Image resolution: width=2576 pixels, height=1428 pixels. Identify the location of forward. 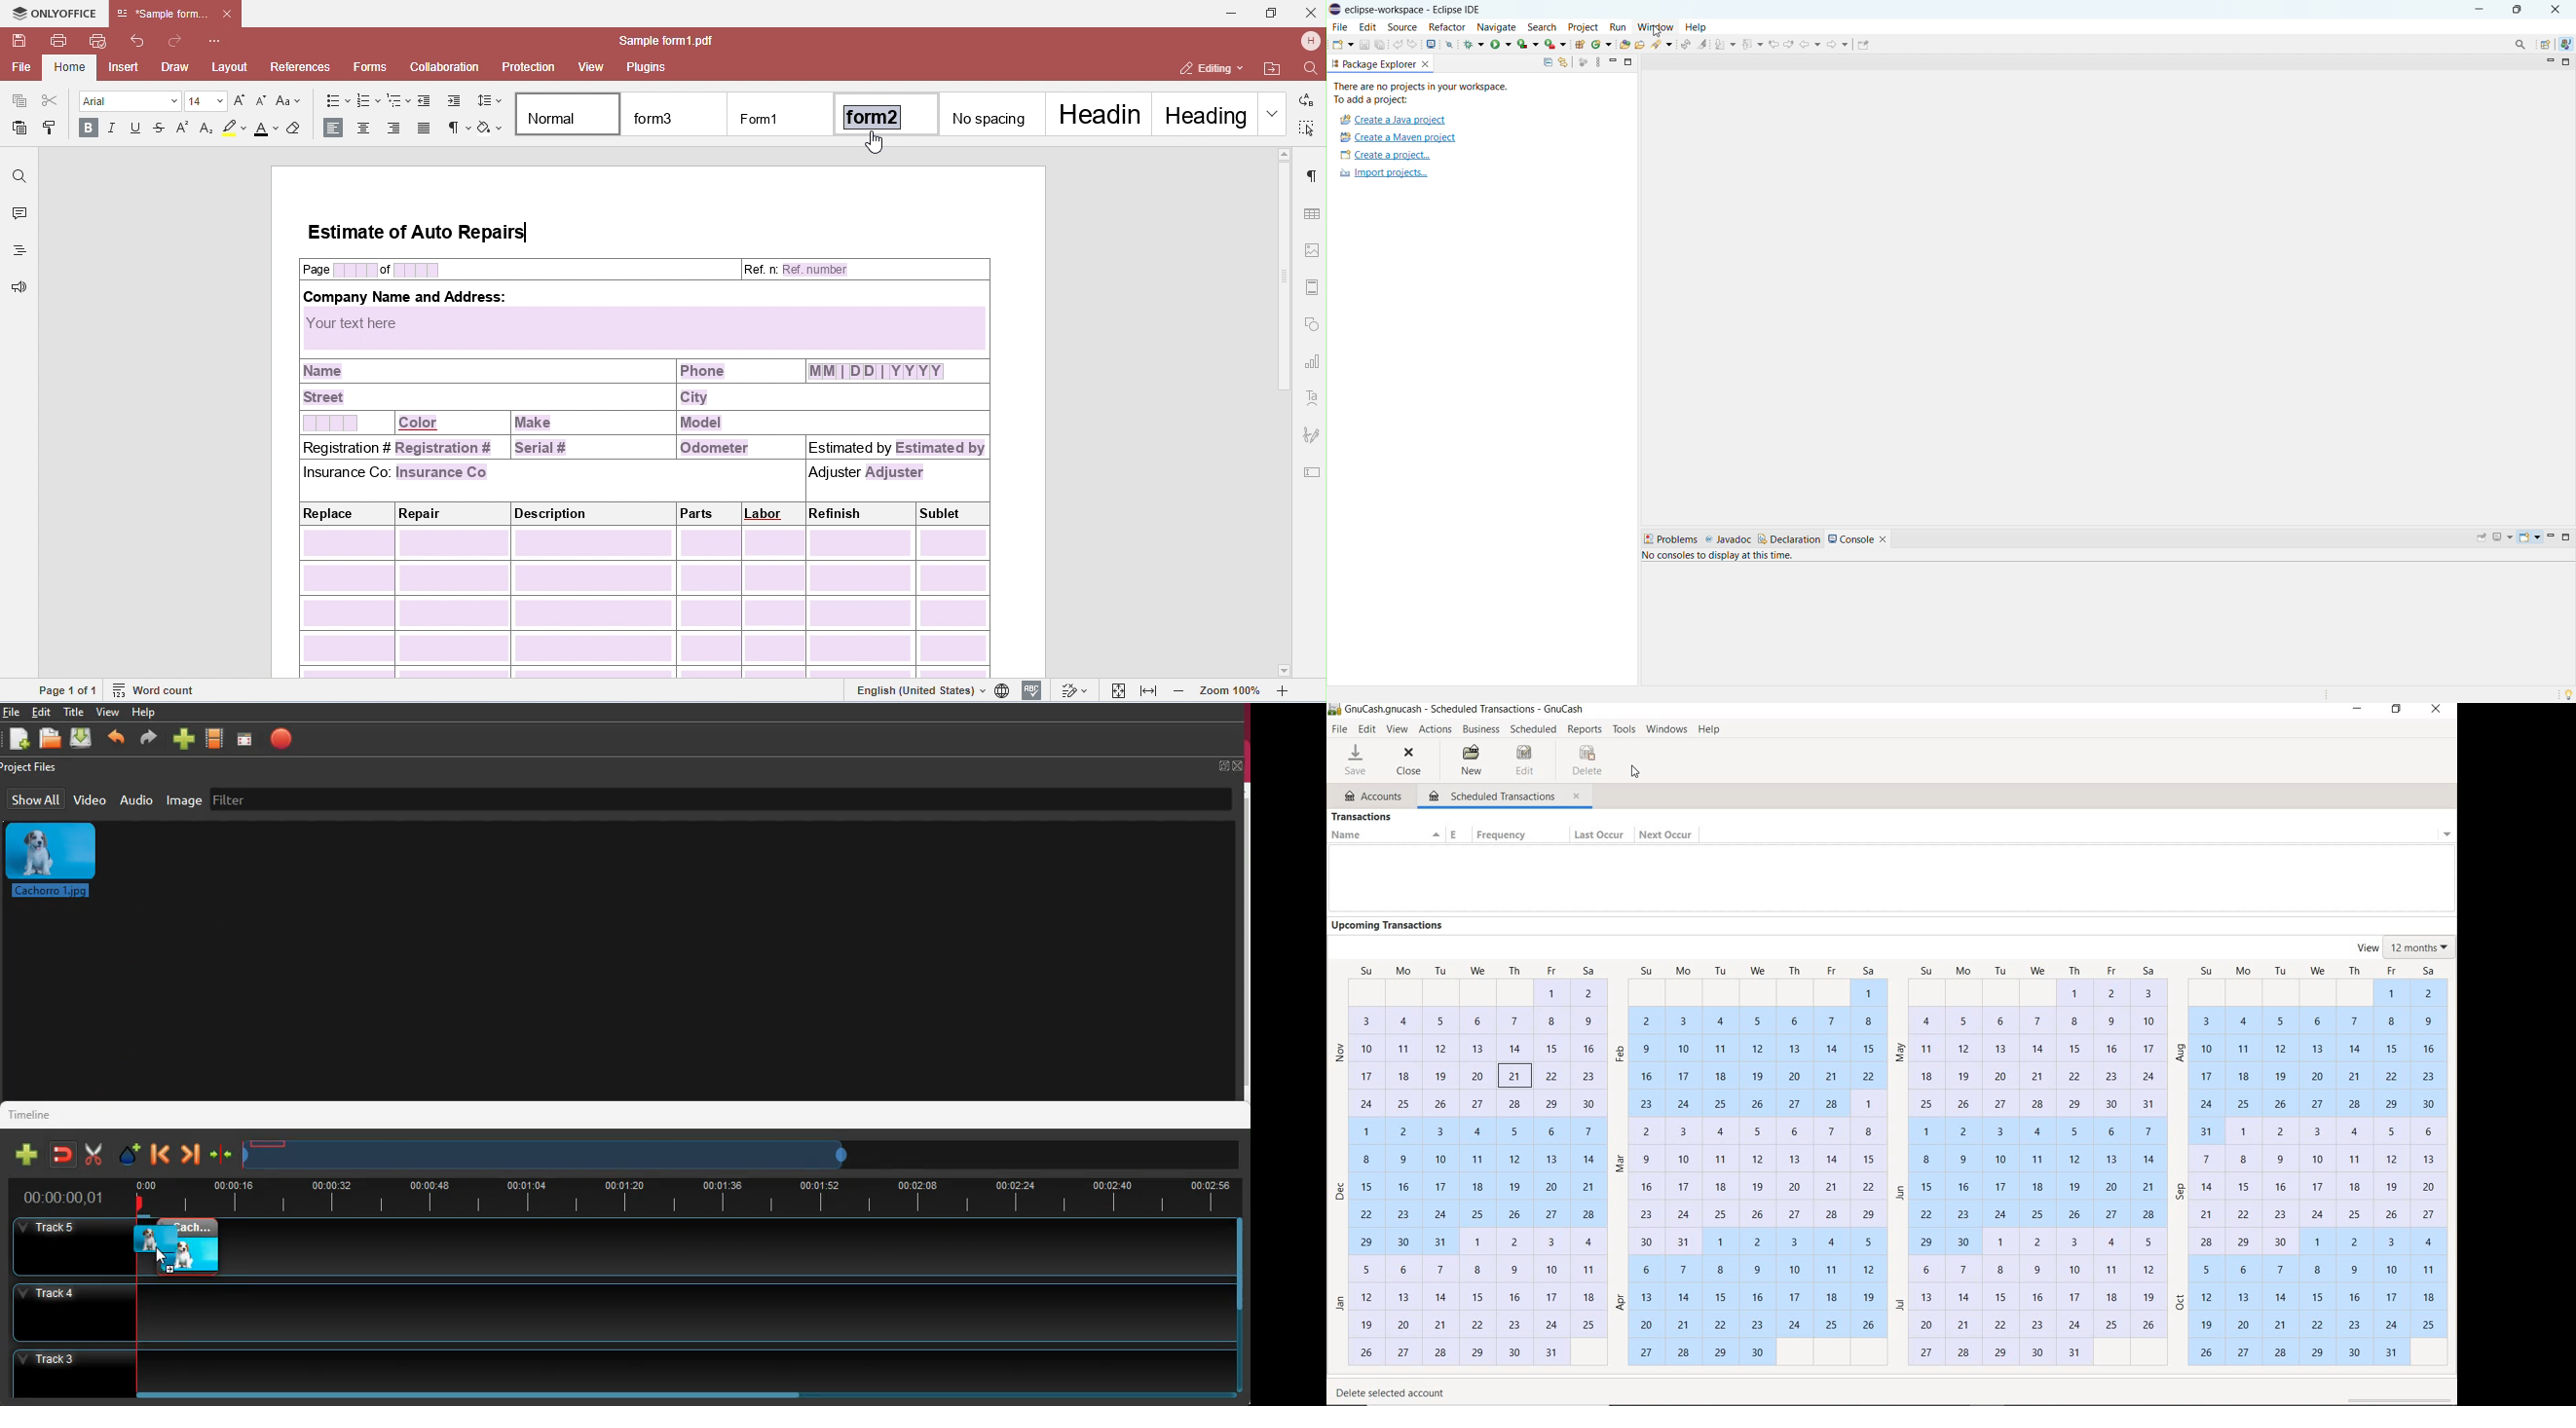
(1837, 44).